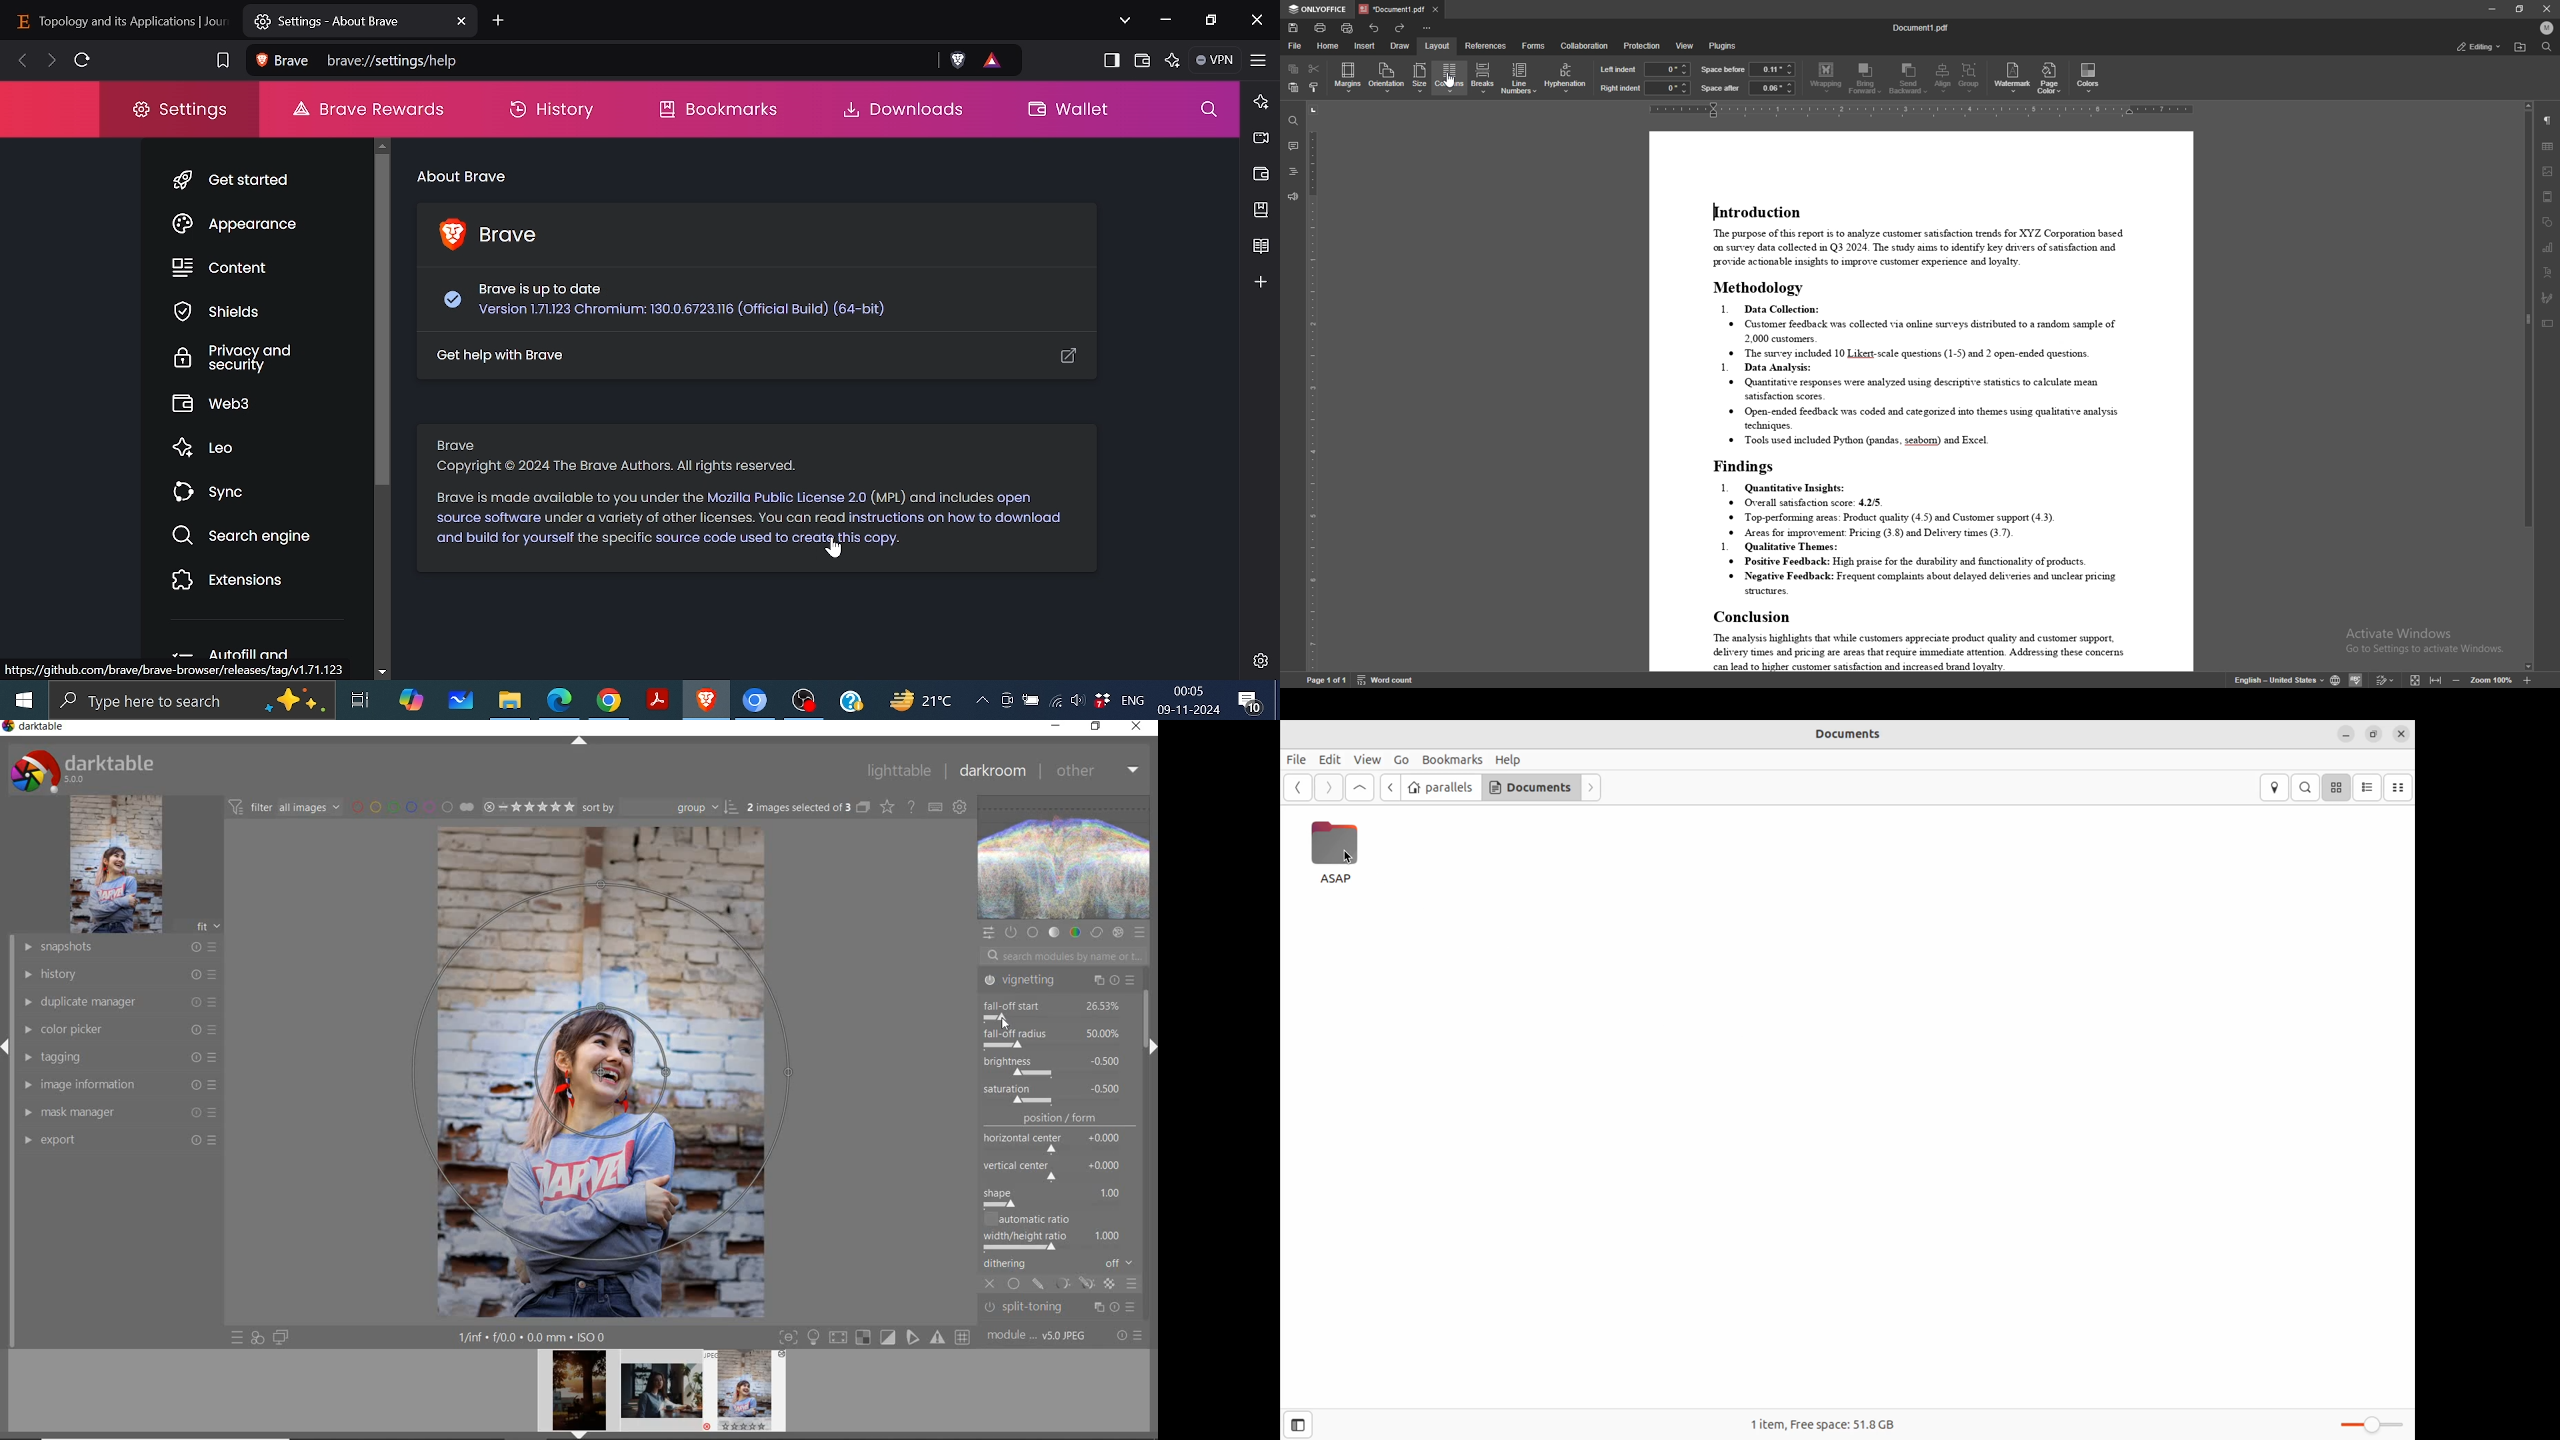 This screenshot has width=2576, height=1456. What do you see at coordinates (238, 1338) in the screenshot?
I see `quick access to preset` at bounding box center [238, 1338].